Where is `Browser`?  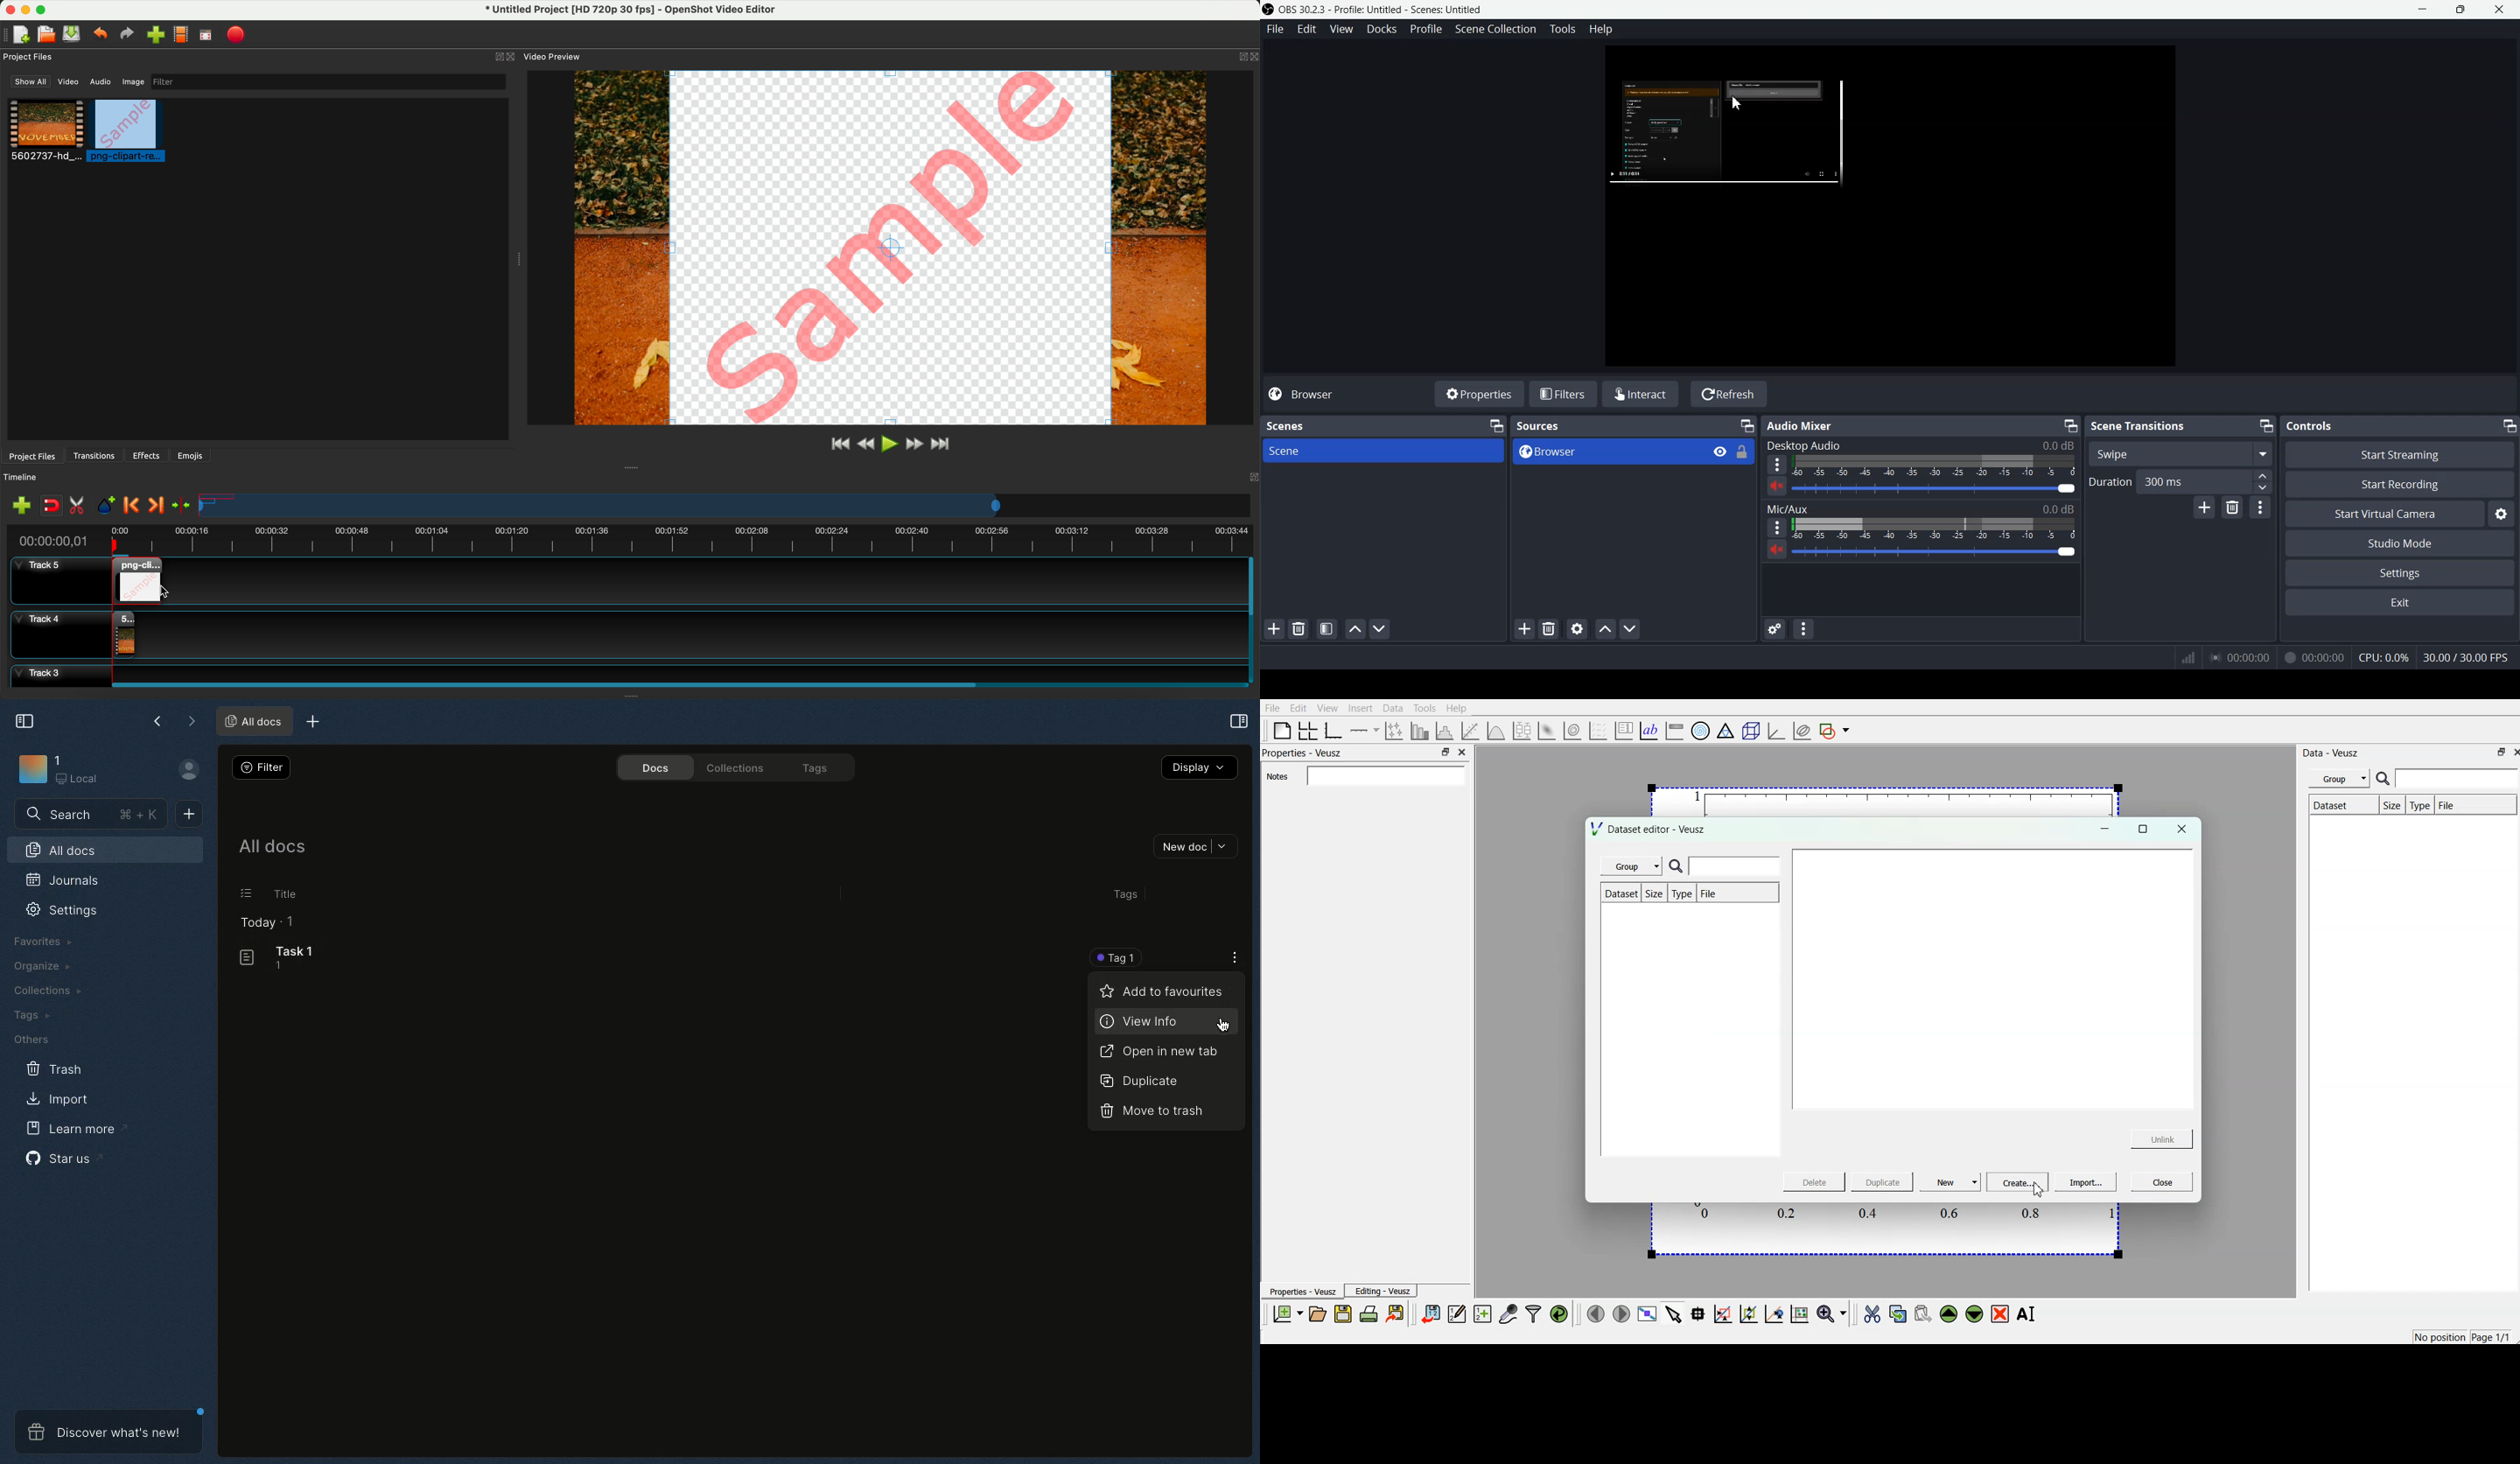
Browser is located at coordinates (1311, 394).